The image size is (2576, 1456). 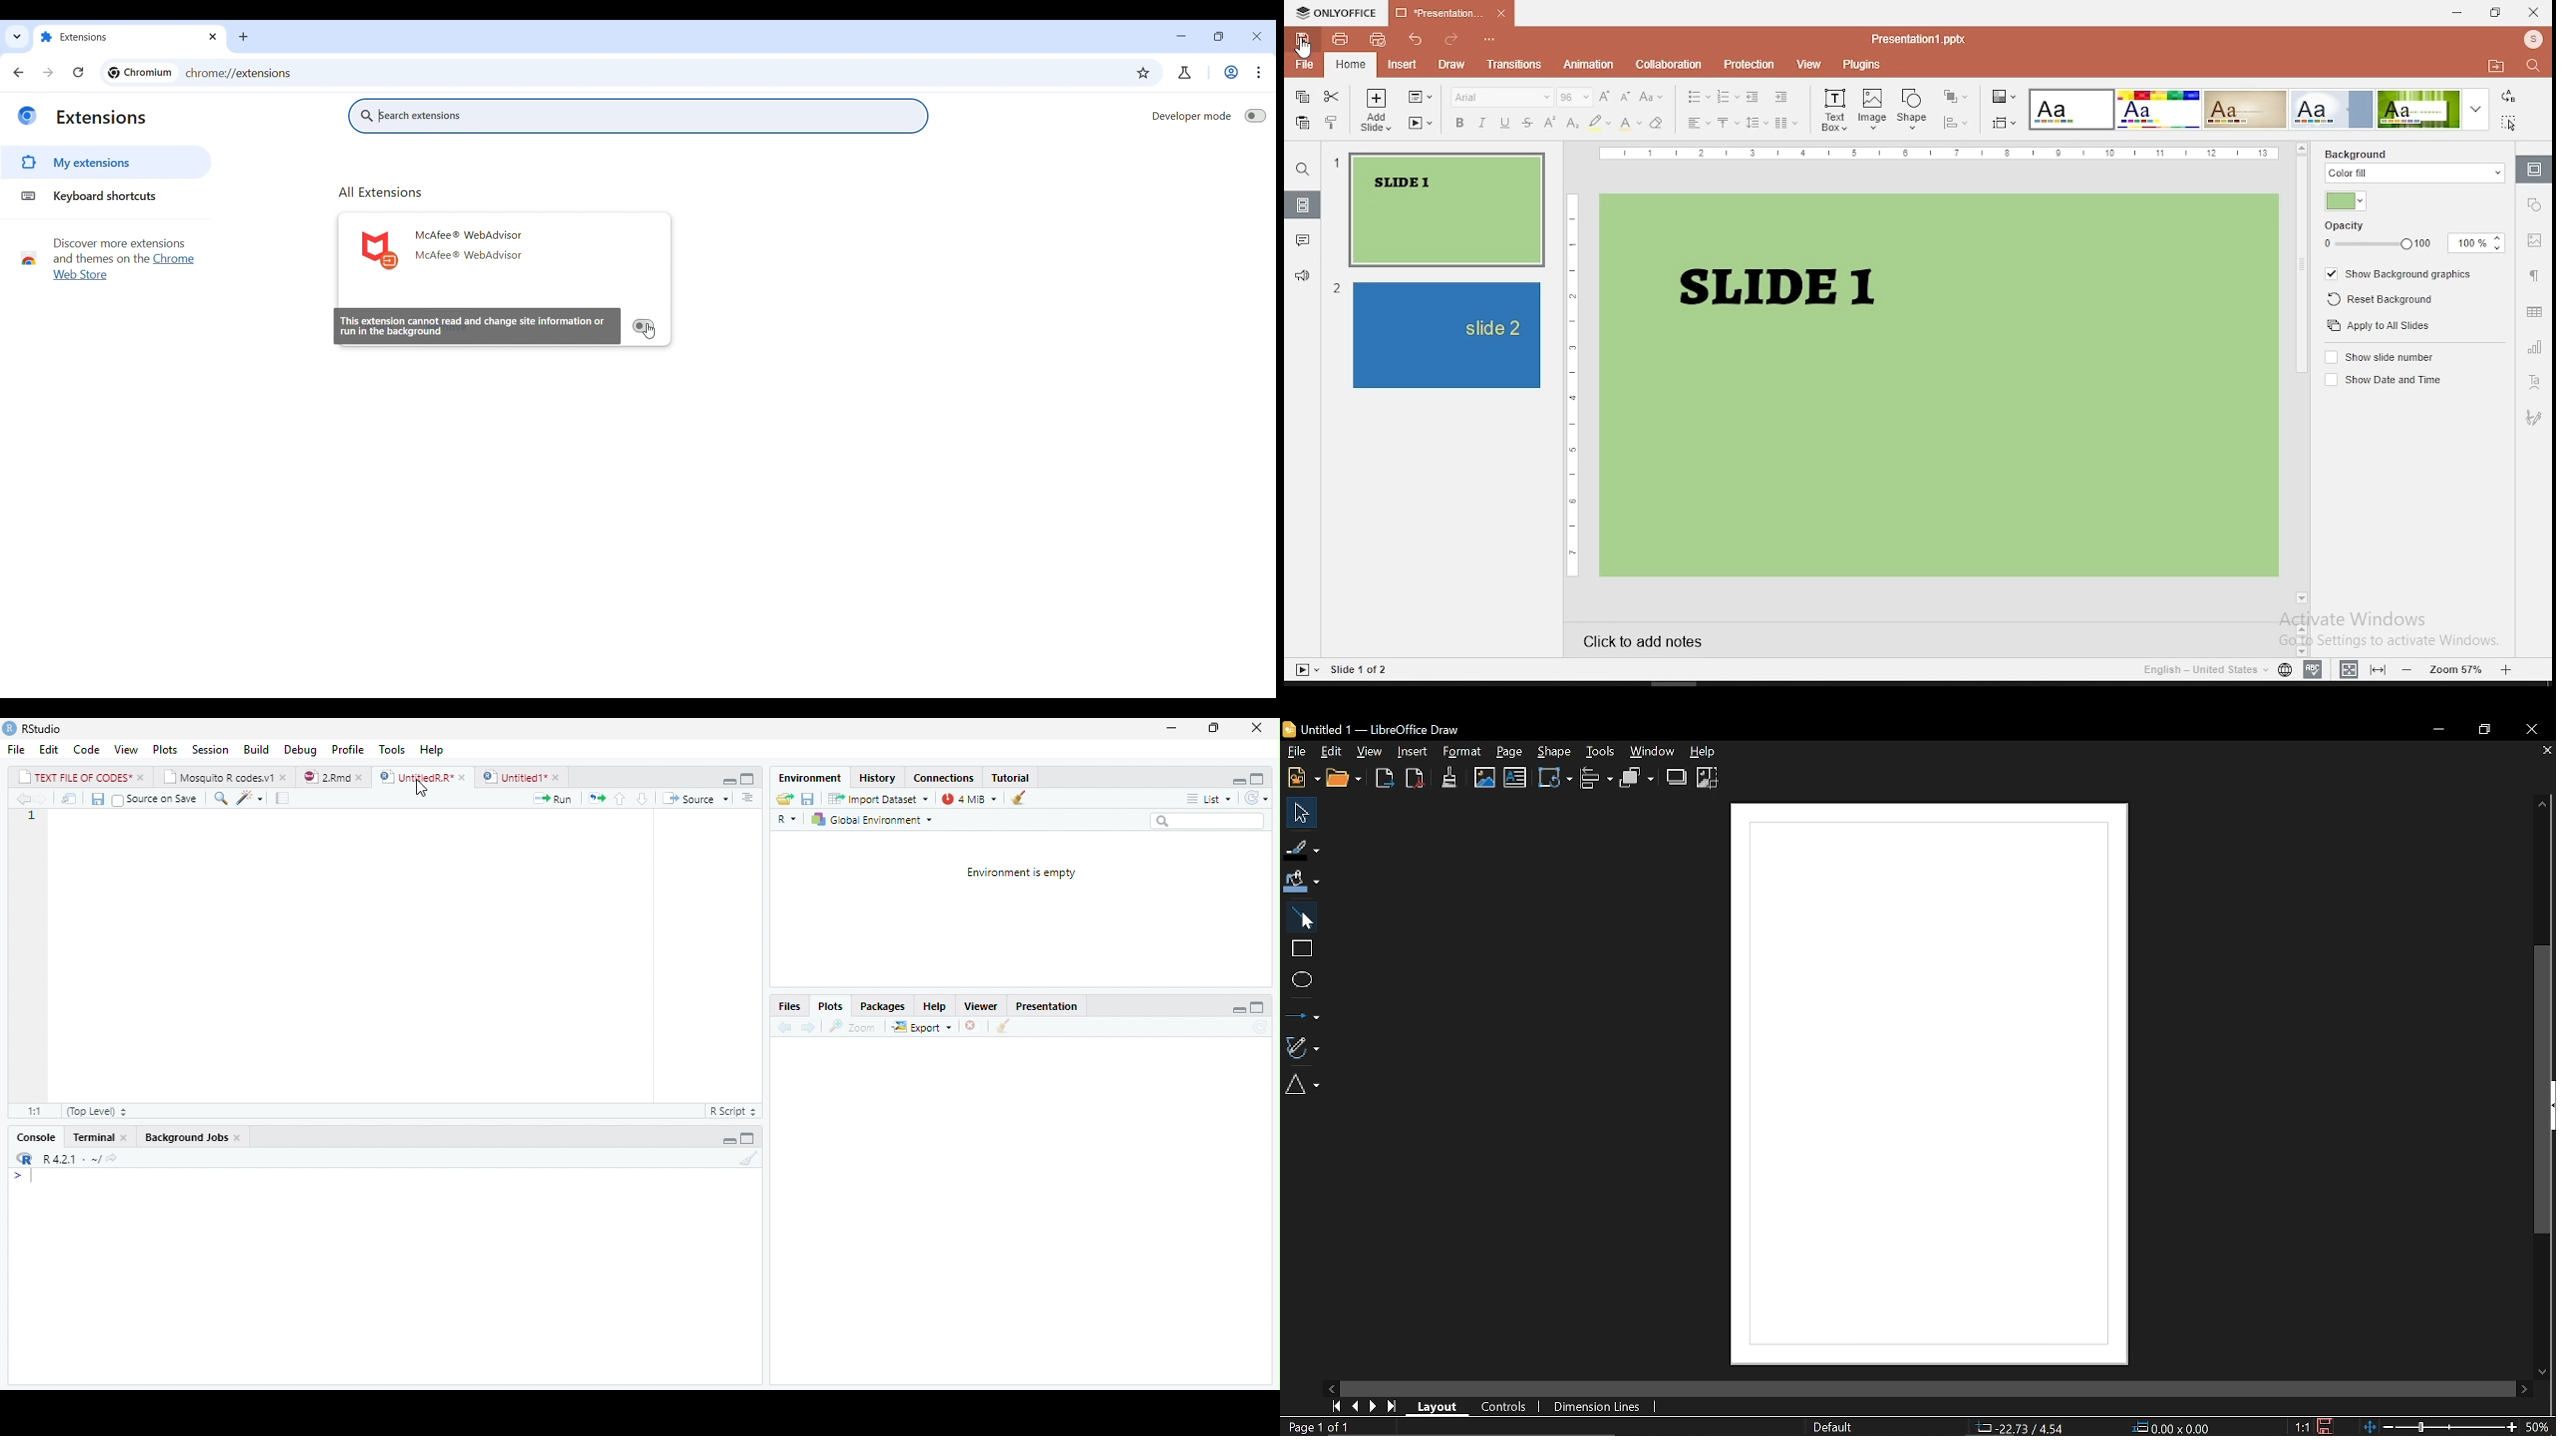 I want to click on Current page, so click(x=1318, y=1427).